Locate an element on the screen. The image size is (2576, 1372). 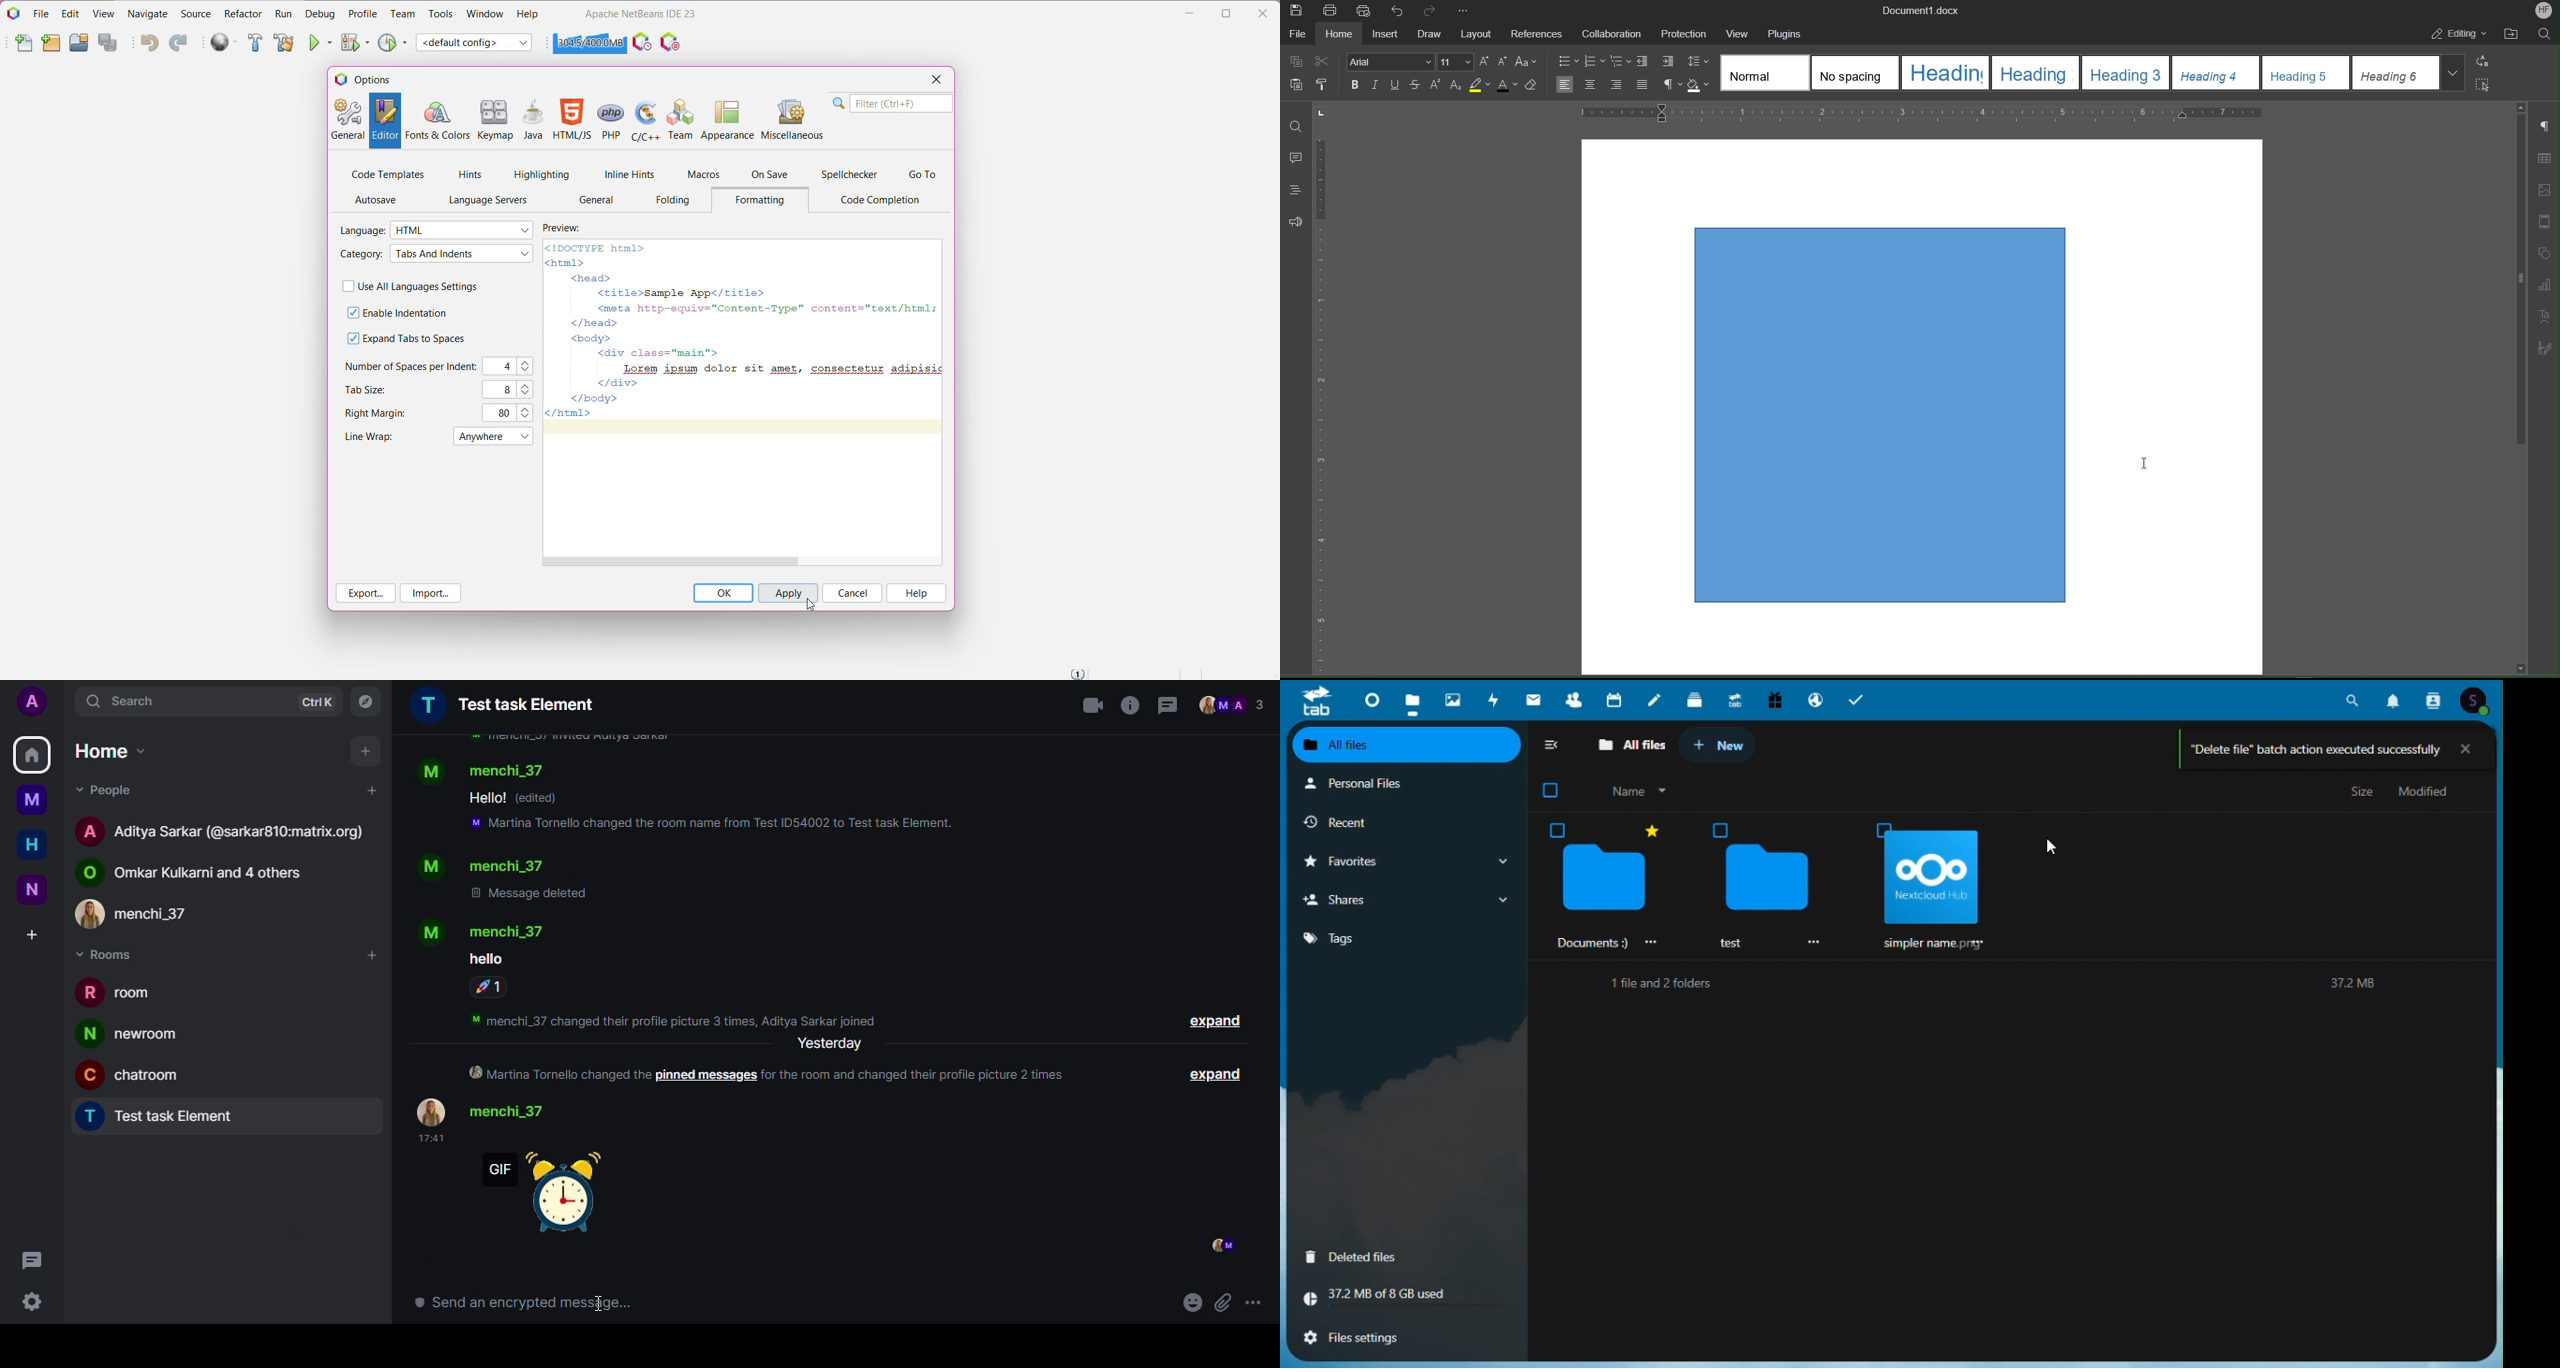
Files is located at coordinates (1412, 698).